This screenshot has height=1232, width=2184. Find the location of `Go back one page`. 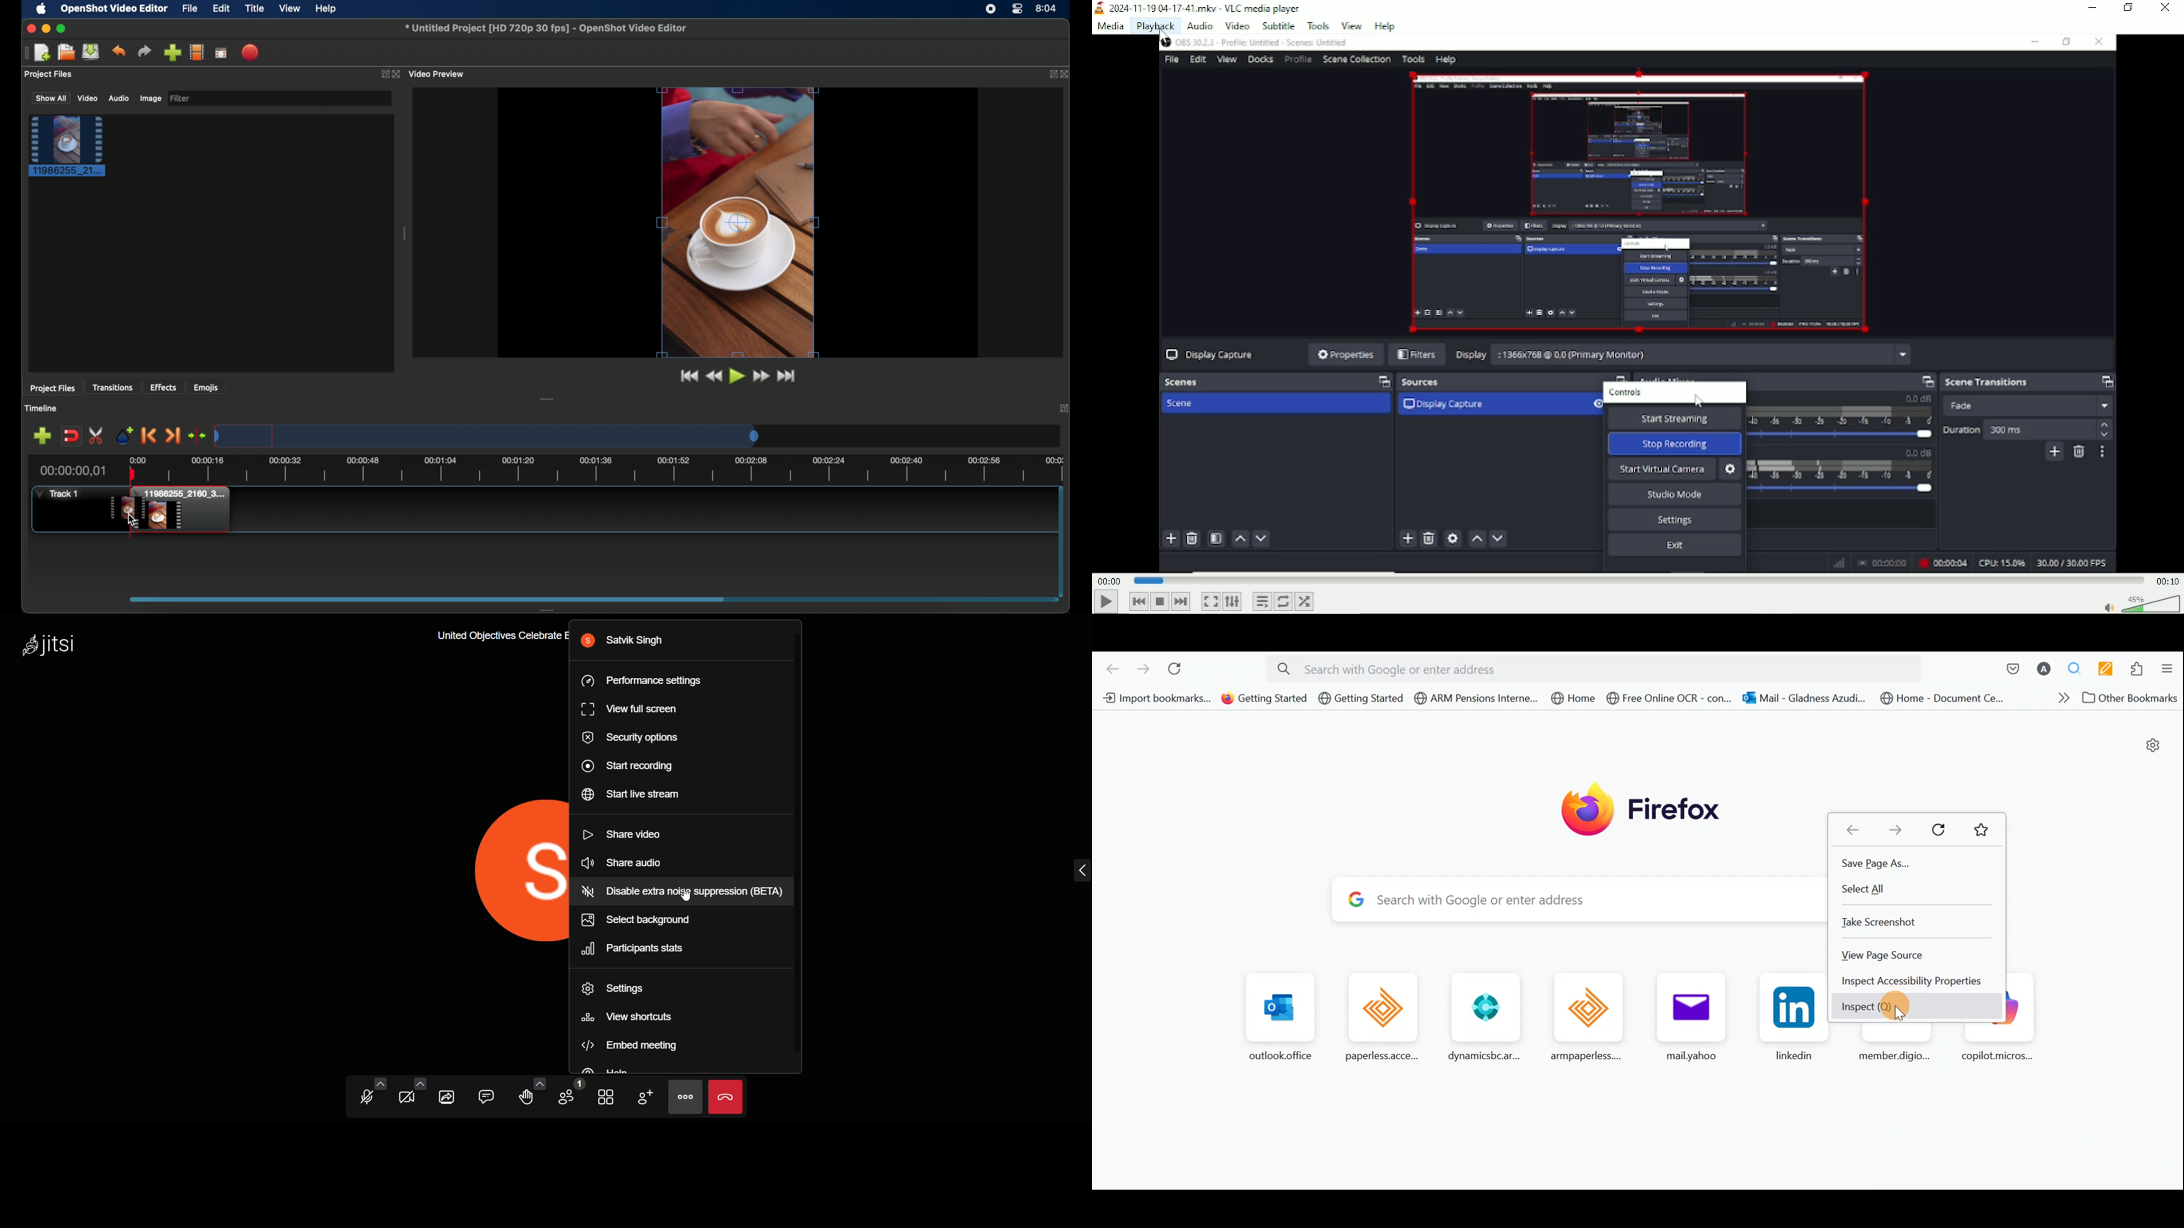

Go back one page is located at coordinates (1108, 666).